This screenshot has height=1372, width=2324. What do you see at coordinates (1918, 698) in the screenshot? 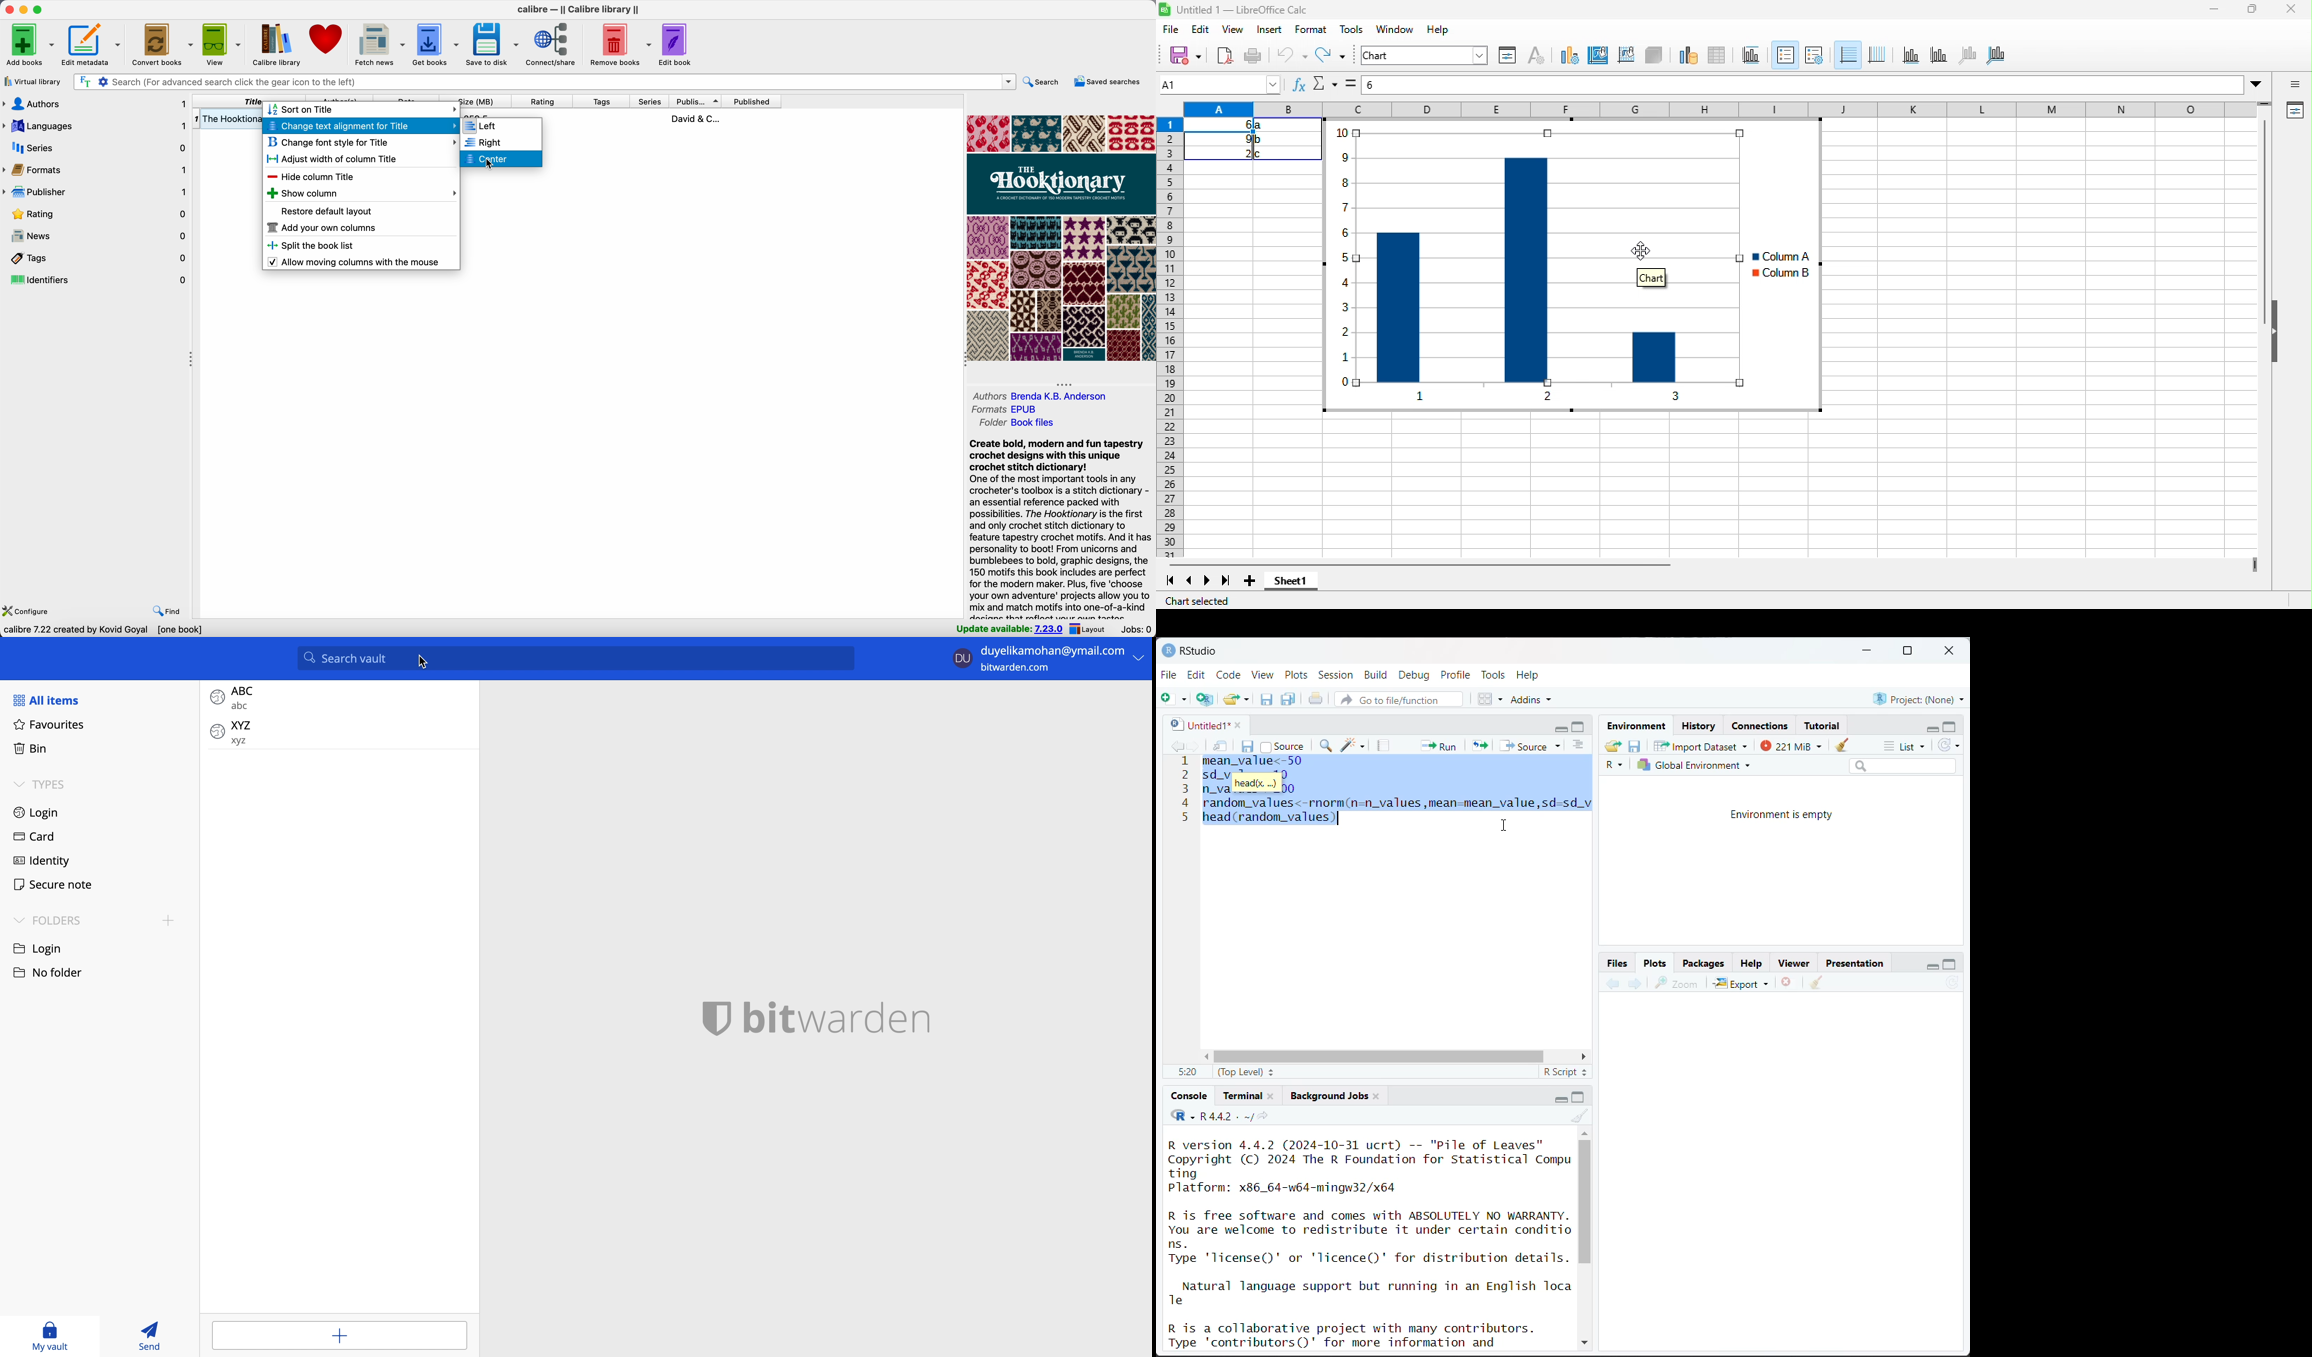
I see `Project:(None)` at bounding box center [1918, 698].